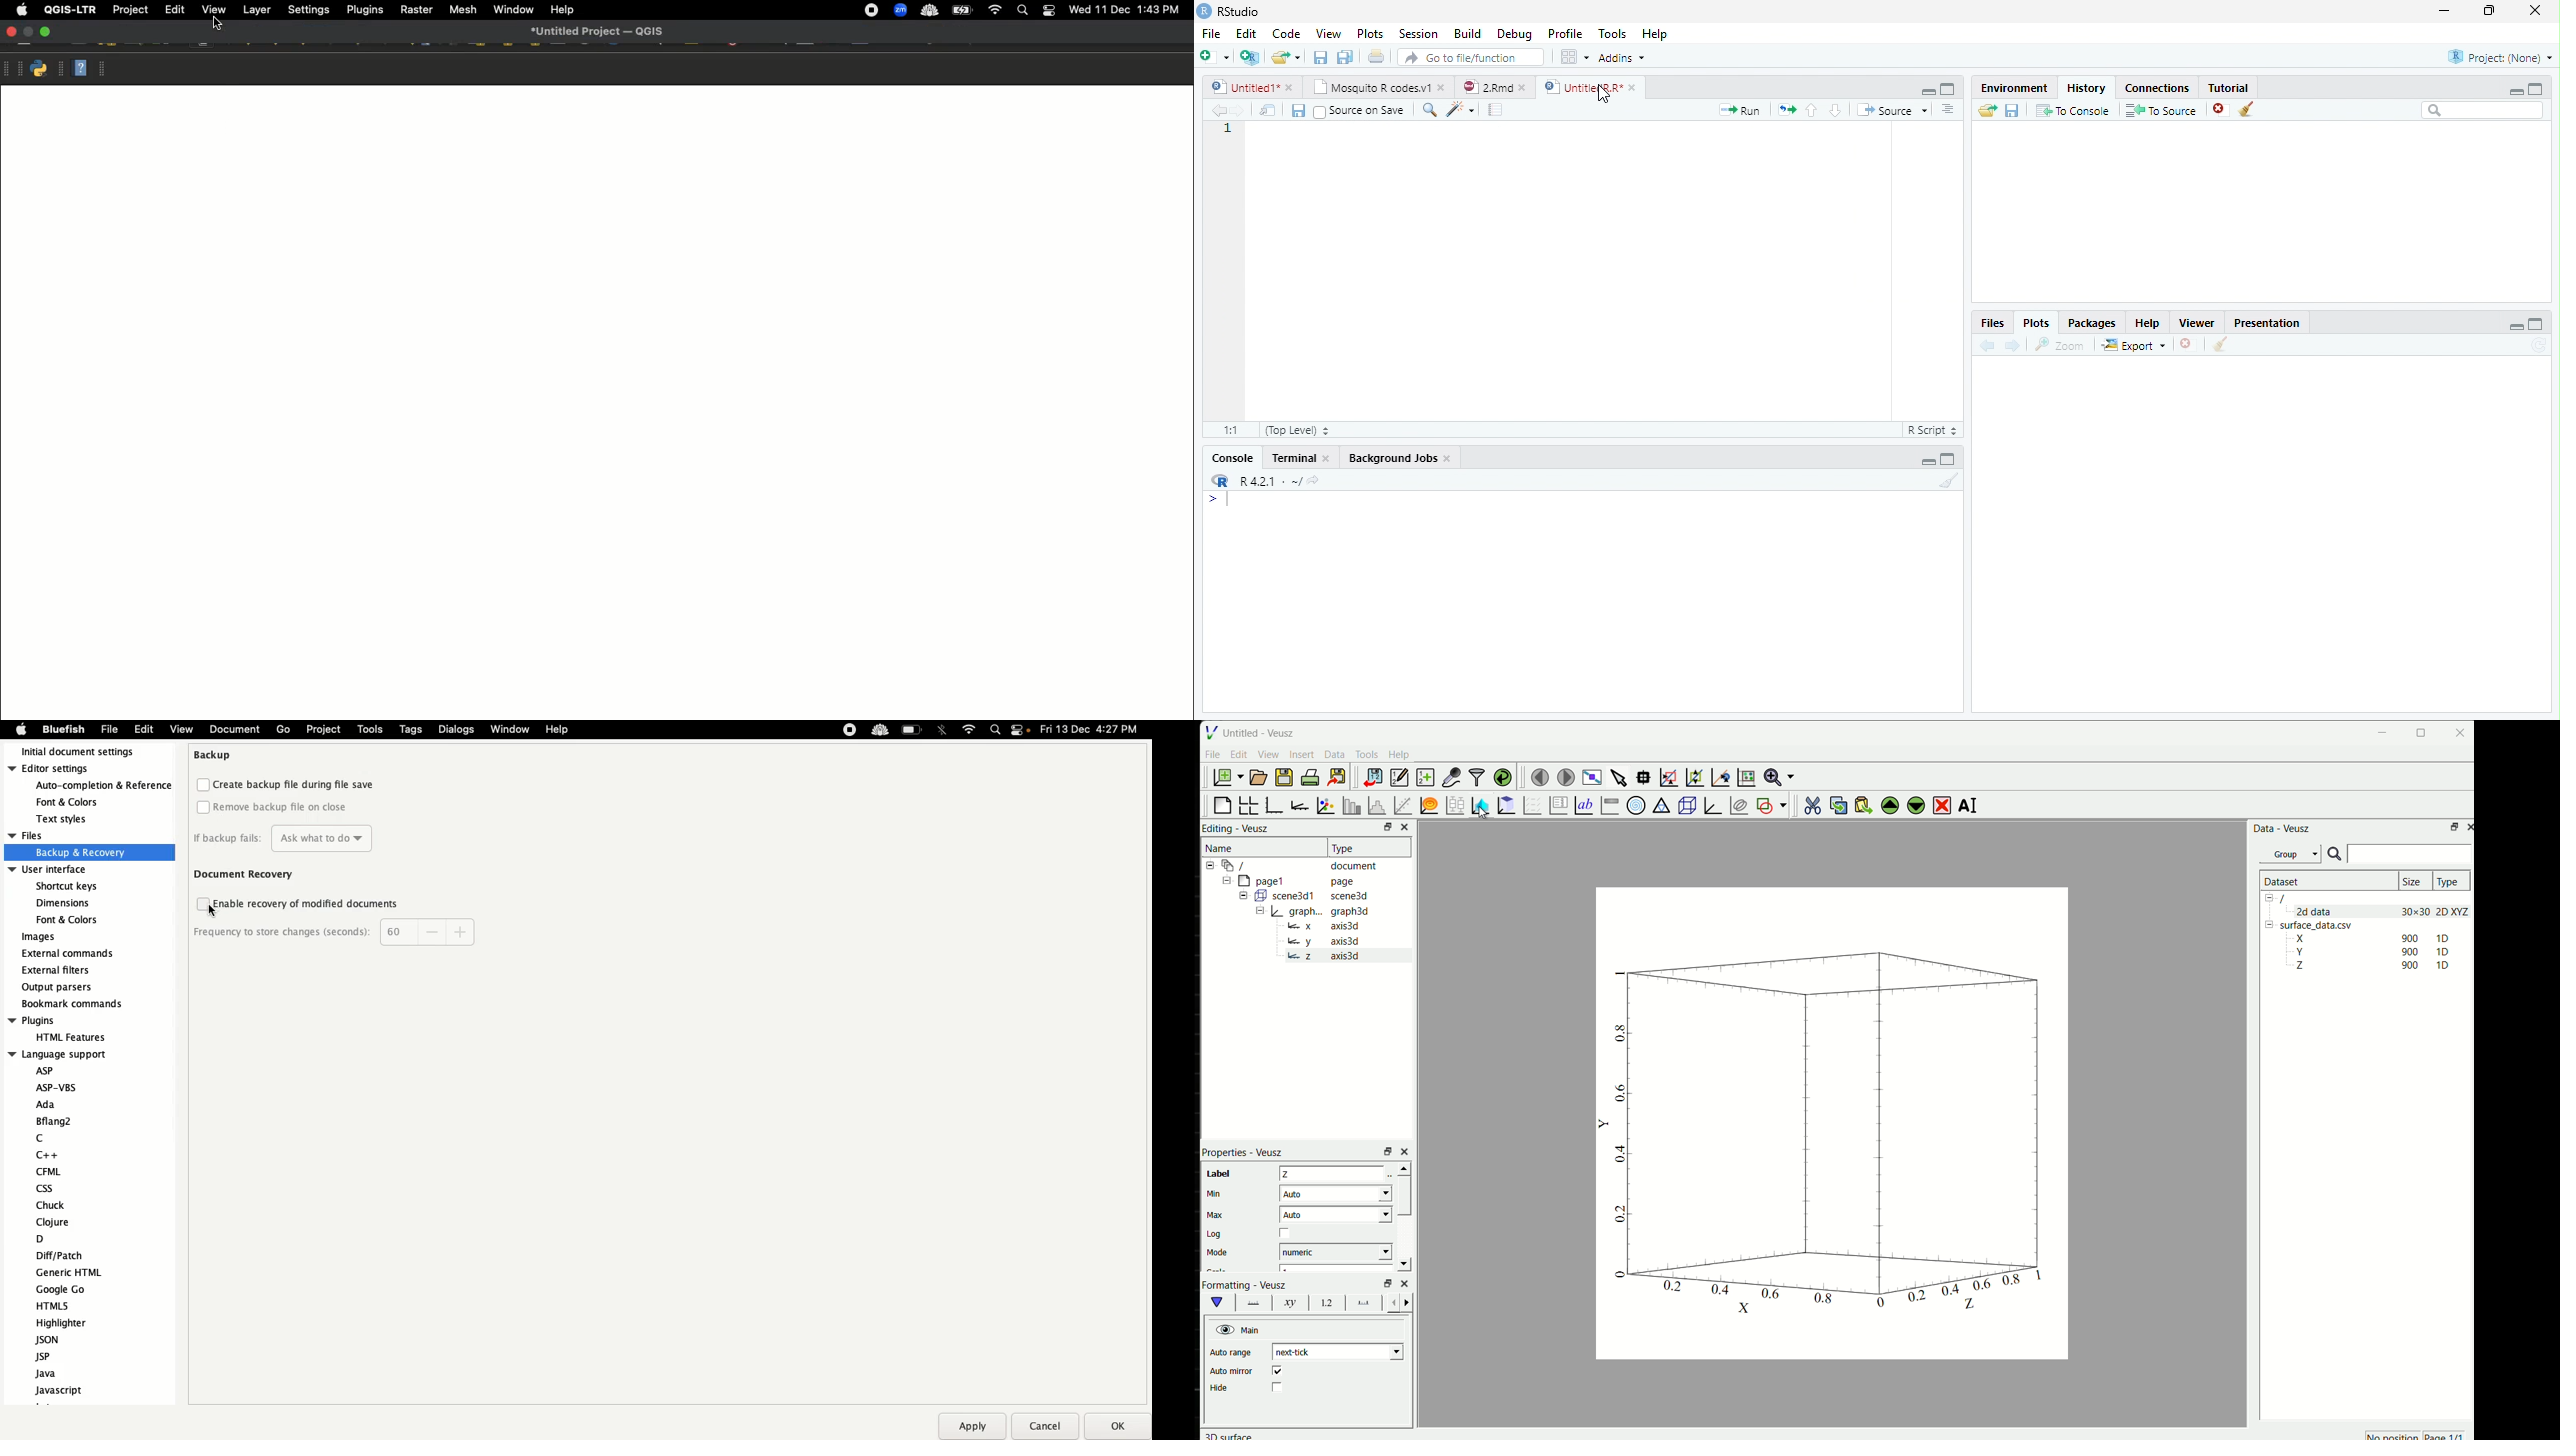 The height and width of the screenshot is (1456, 2576). What do you see at coordinates (1249, 805) in the screenshot?
I see `arrange graphs in a grid` at bounding box center [1249, 805].